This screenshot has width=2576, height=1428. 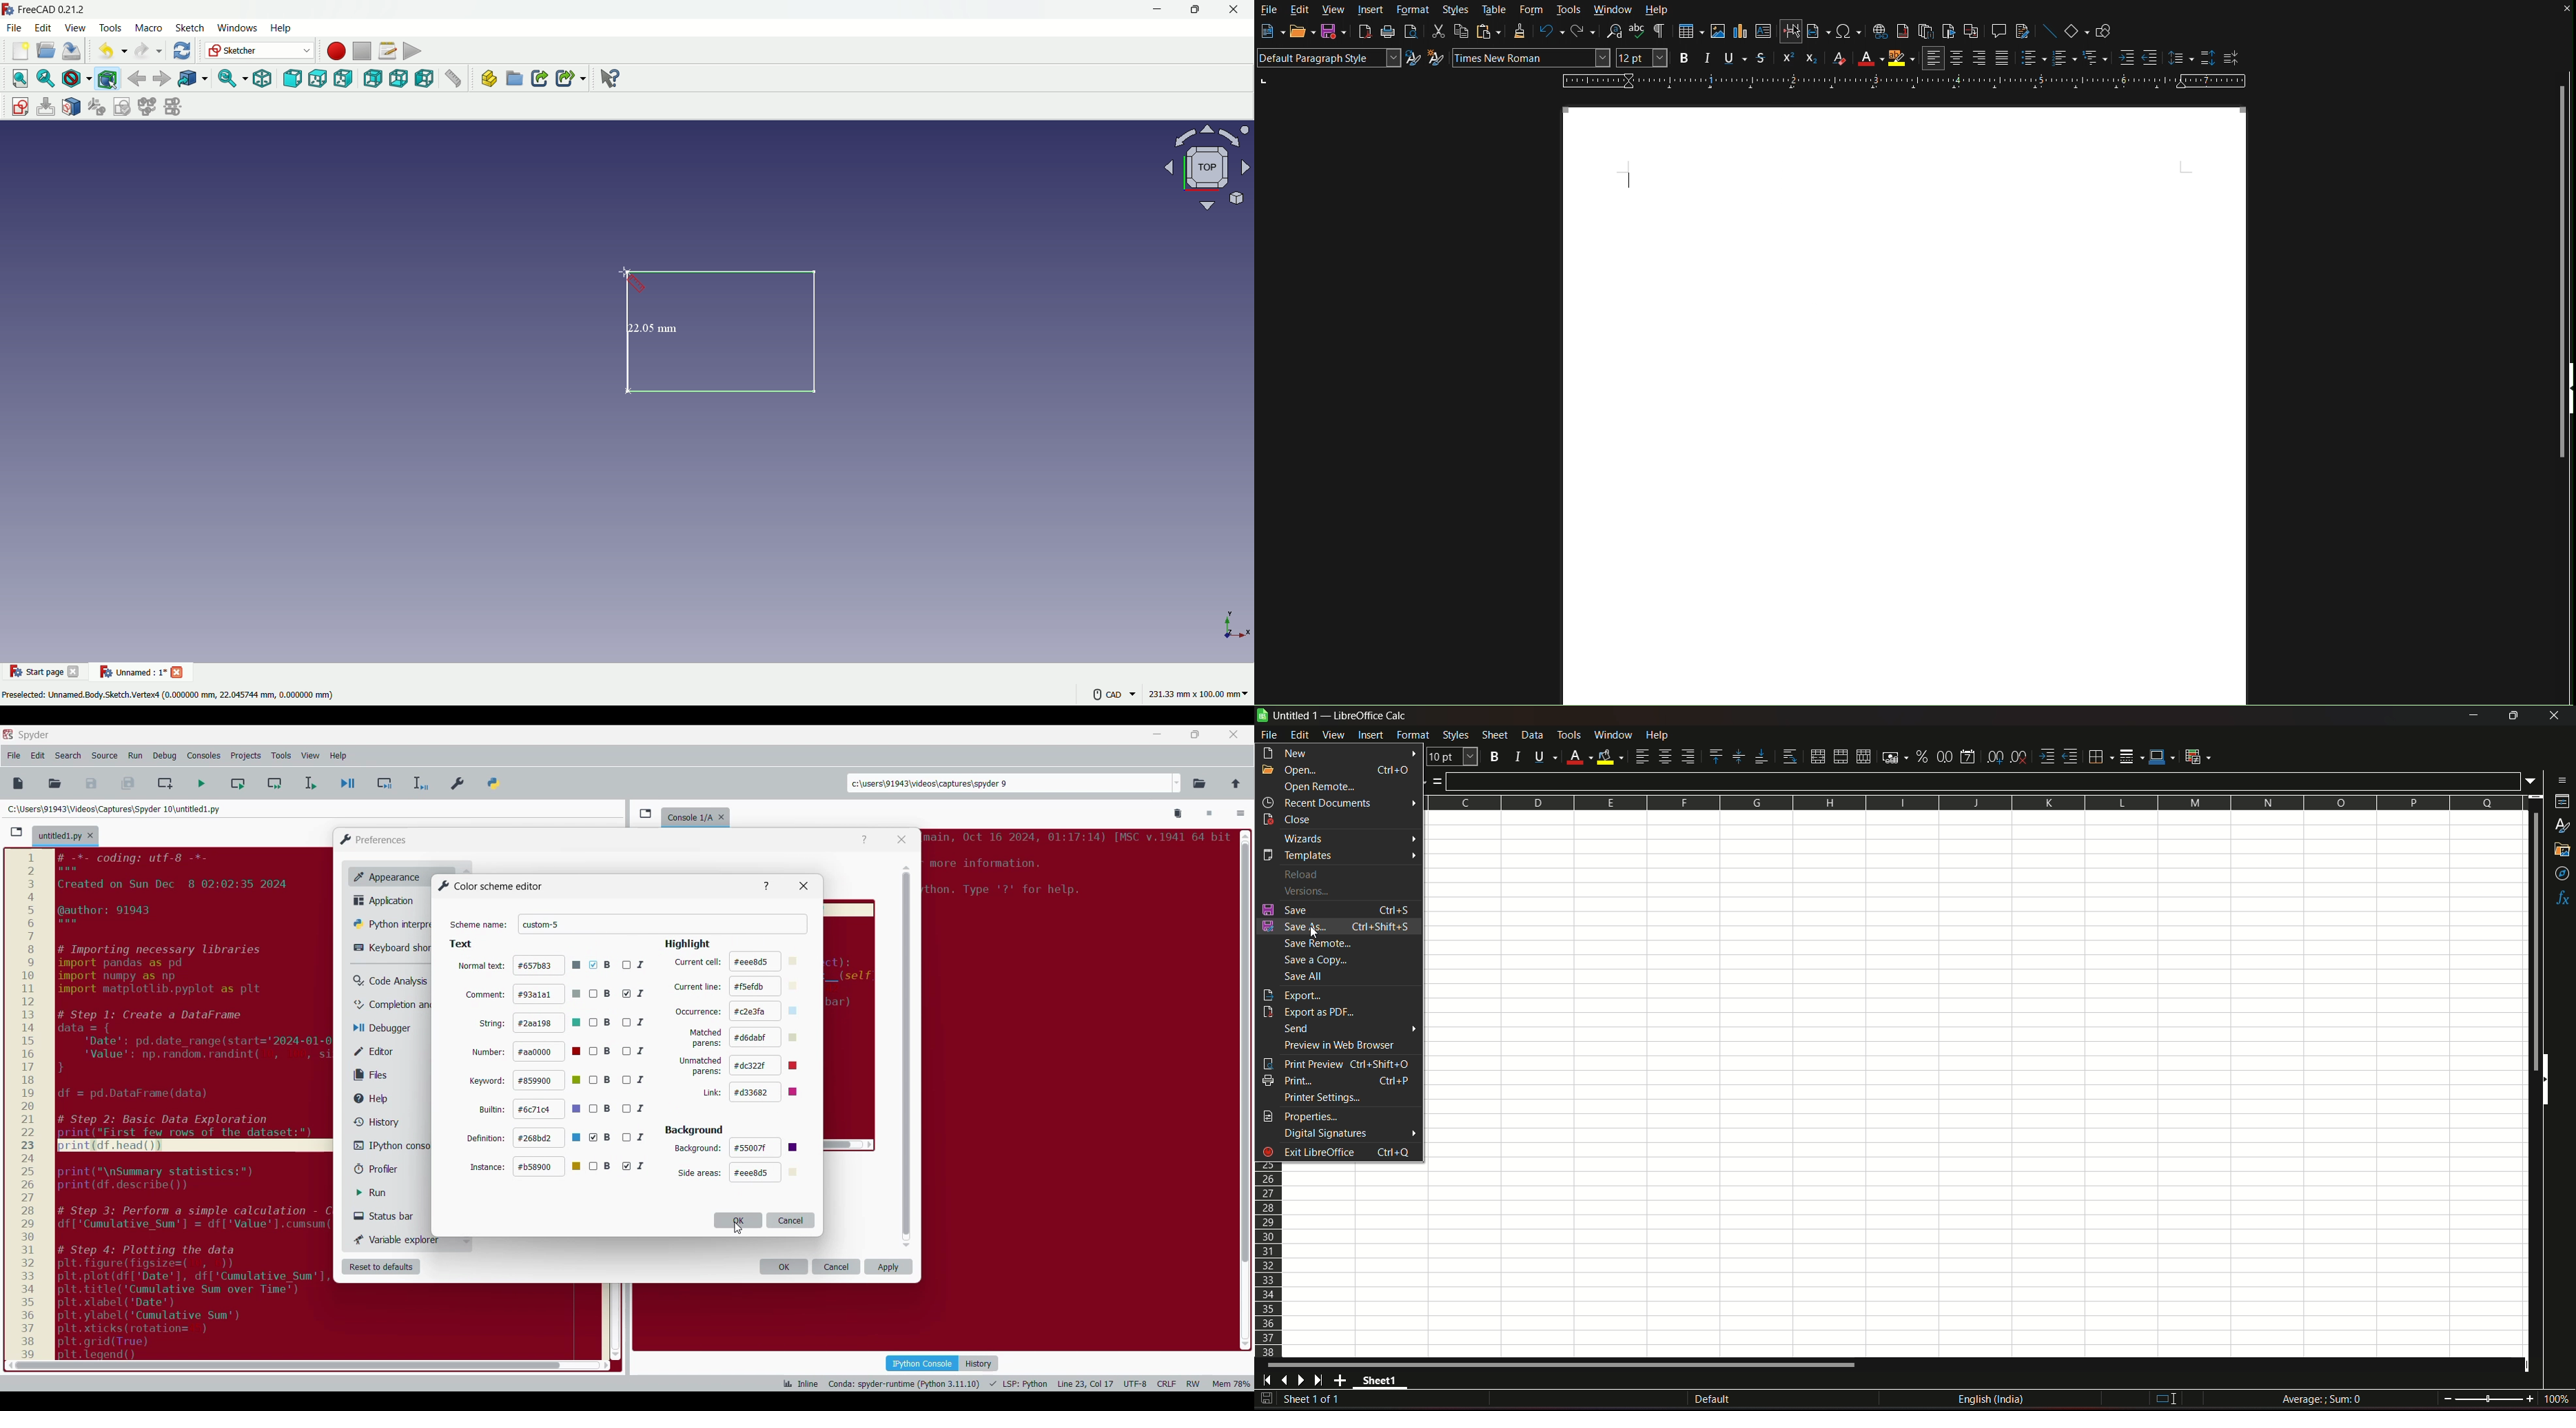 I want to click on horizontal scroll, so click(x=1565, y=1366).